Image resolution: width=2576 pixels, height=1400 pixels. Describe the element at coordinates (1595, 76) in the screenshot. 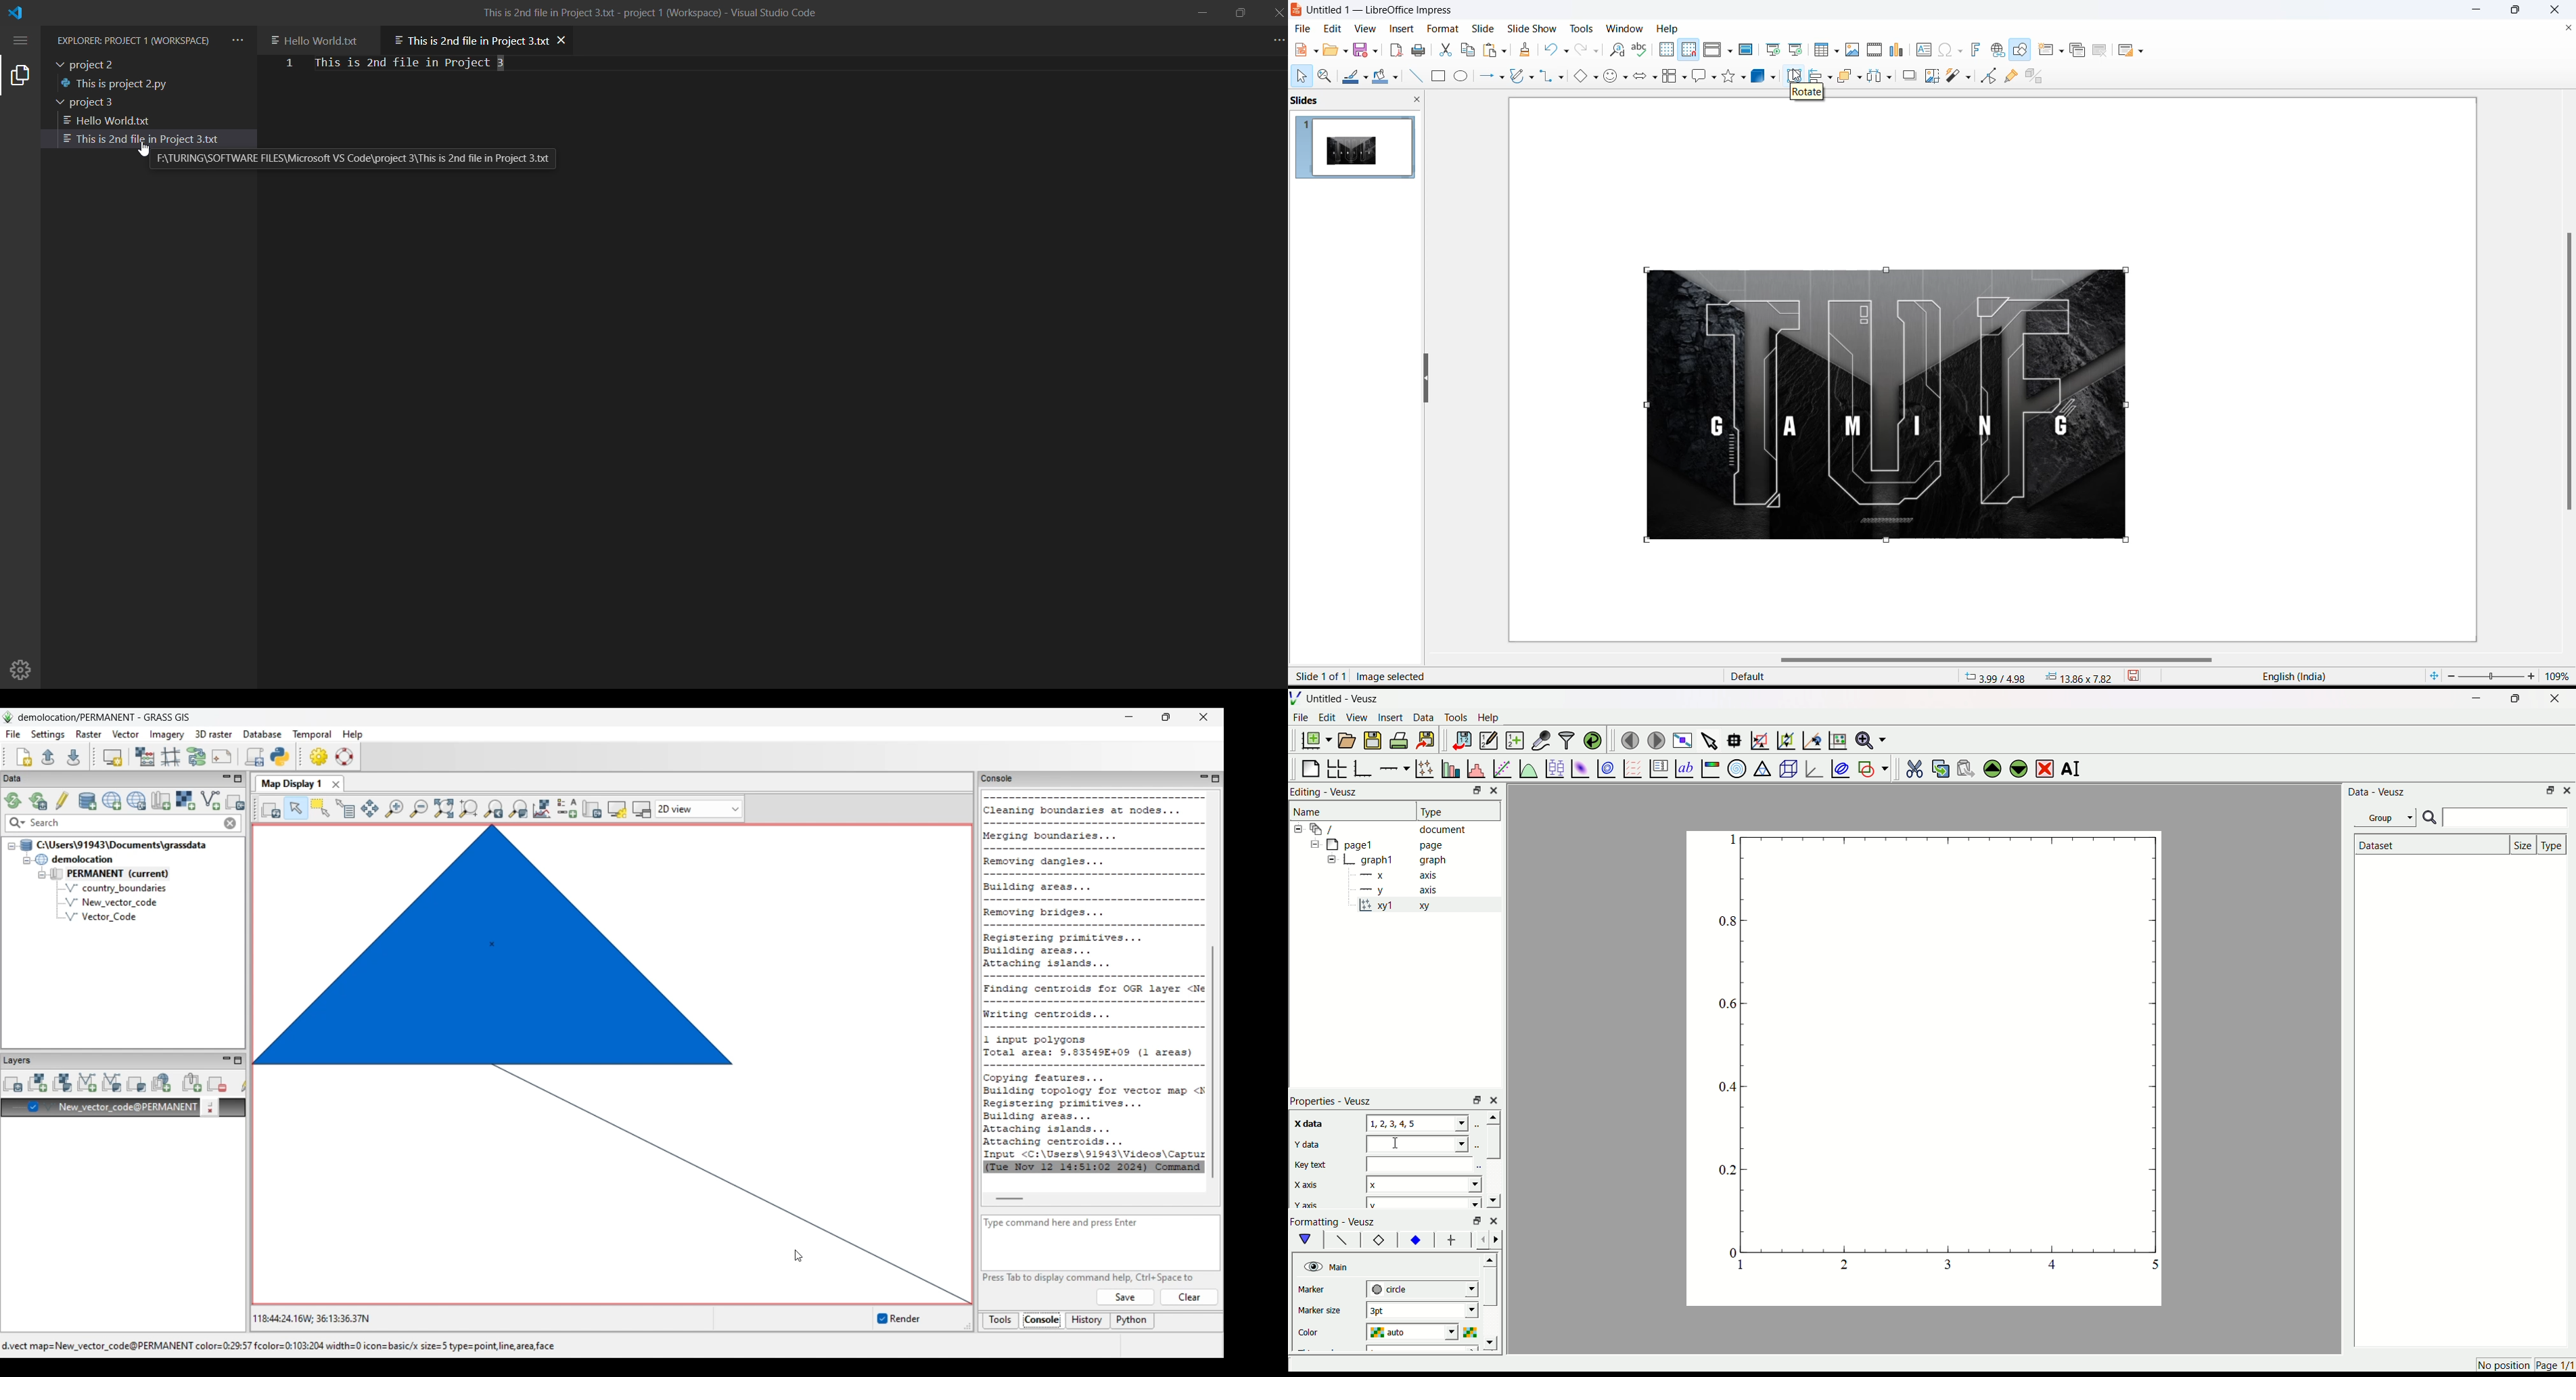

I see `basic shapes options` at that location.